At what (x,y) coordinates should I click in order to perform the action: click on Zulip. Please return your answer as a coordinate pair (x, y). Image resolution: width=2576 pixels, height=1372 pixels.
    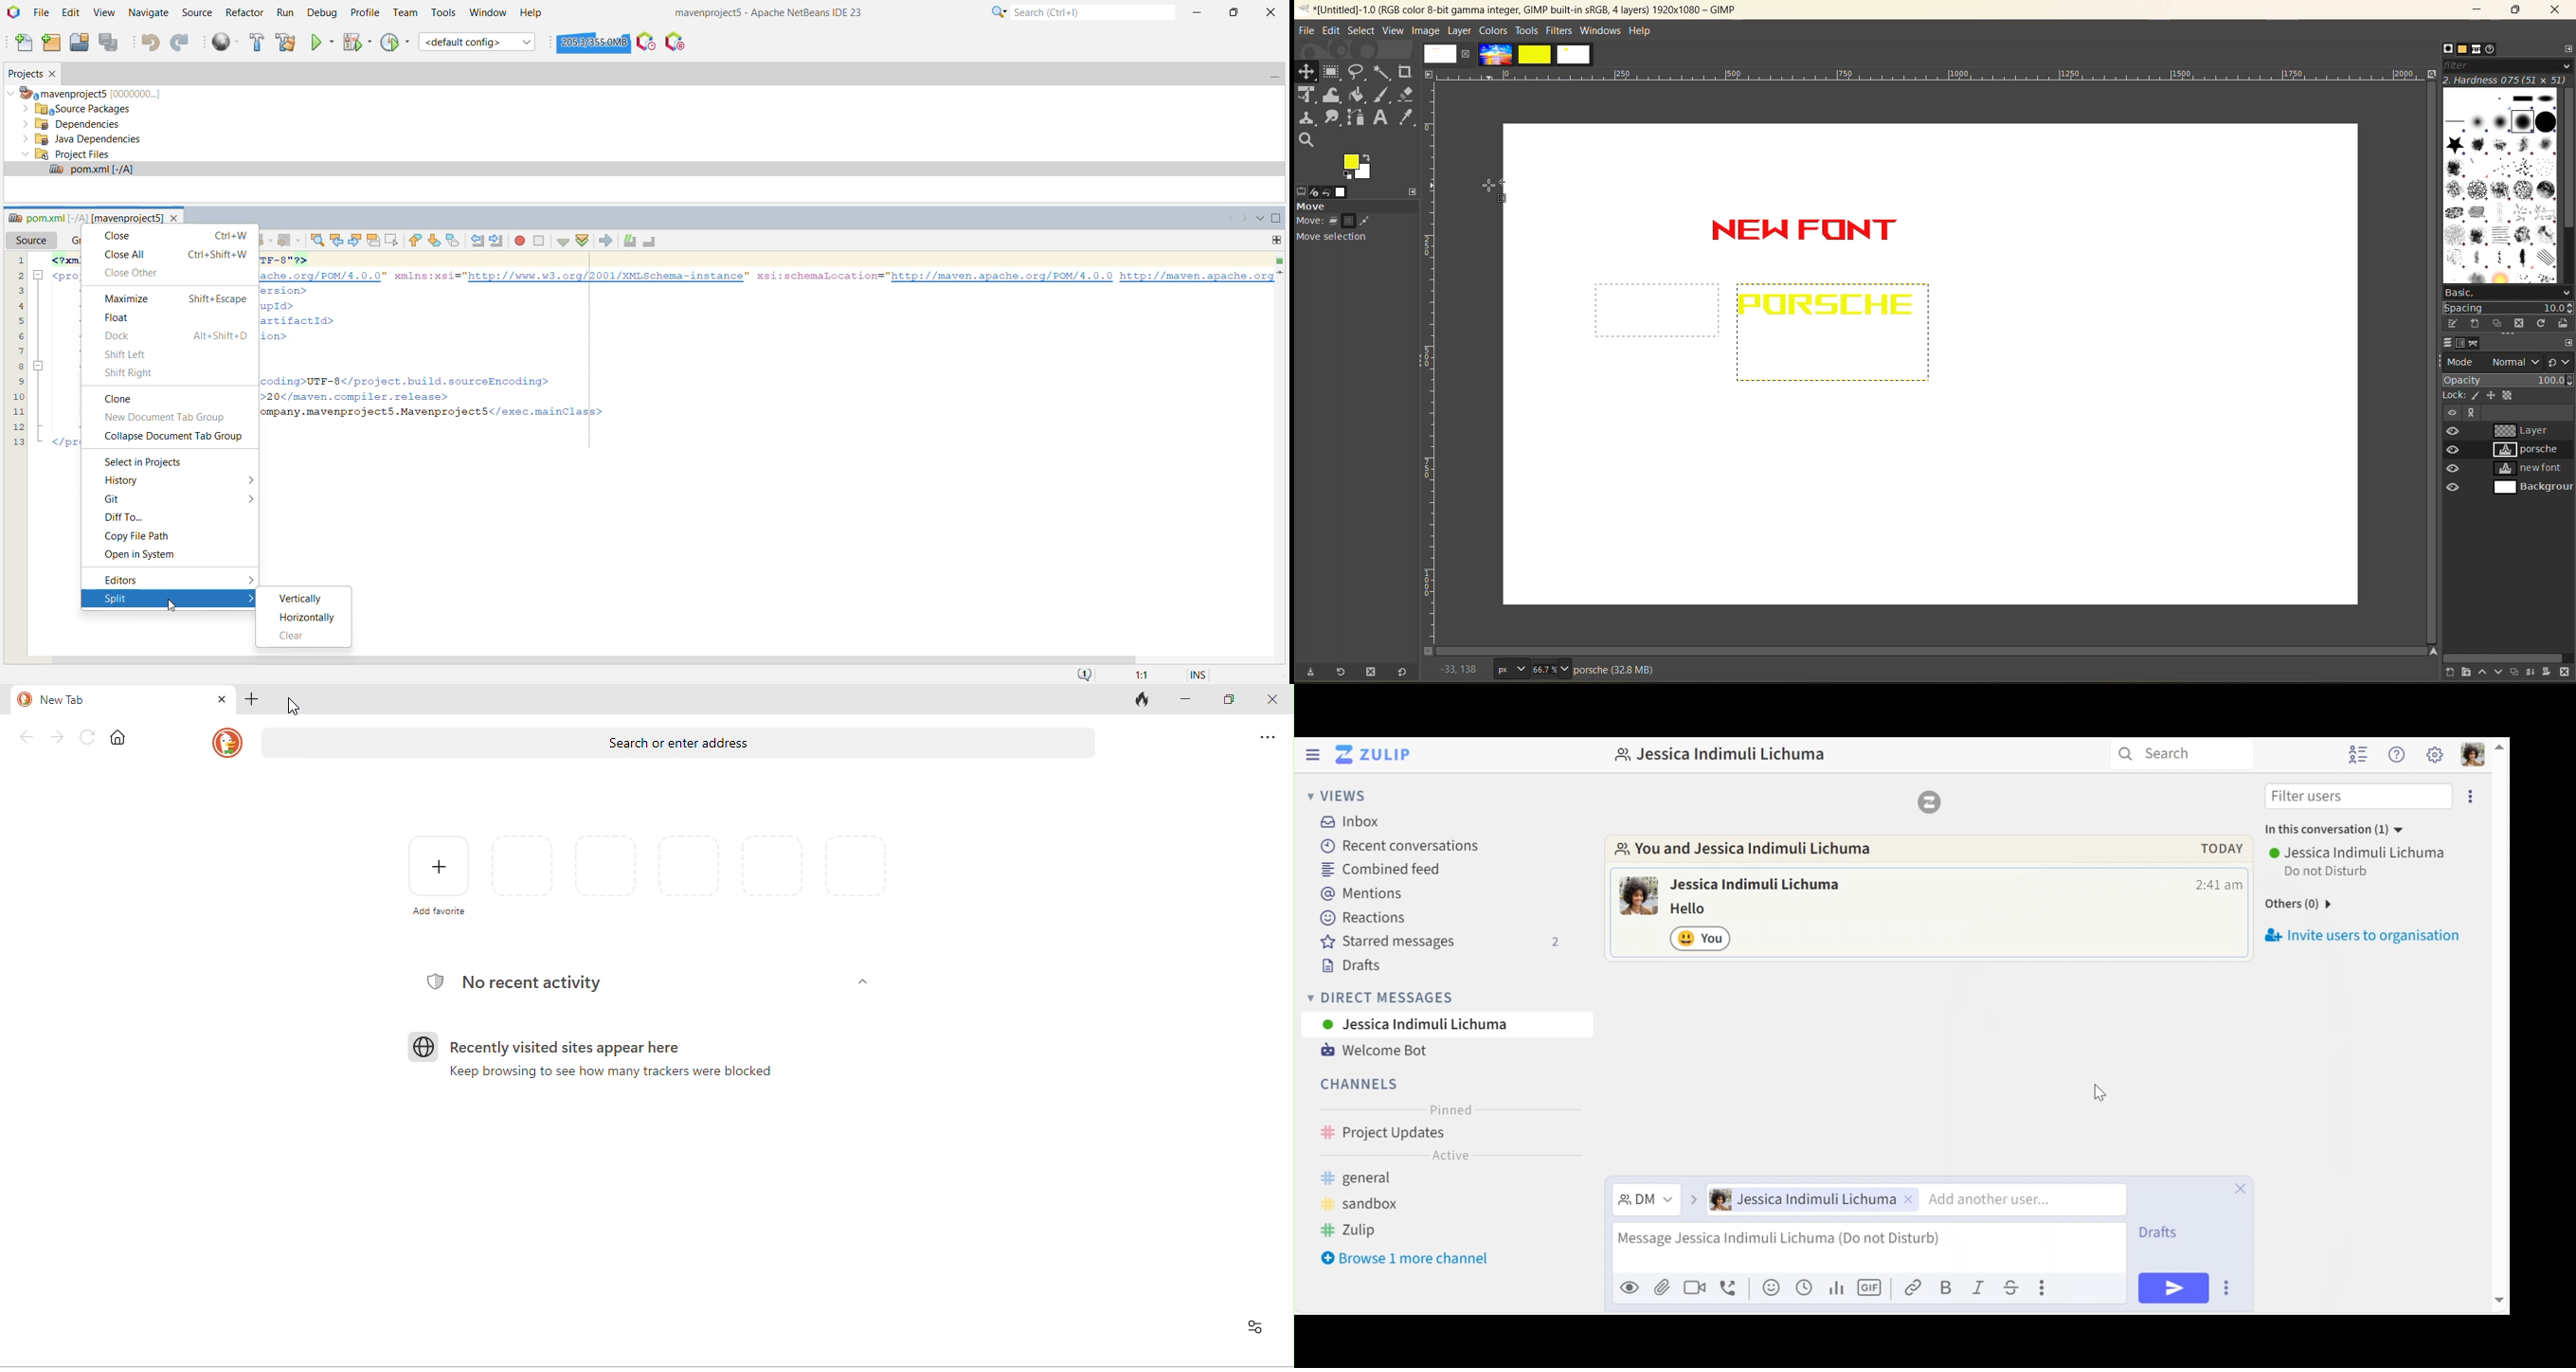
    Looking at the image, I should click on (1928, 801).